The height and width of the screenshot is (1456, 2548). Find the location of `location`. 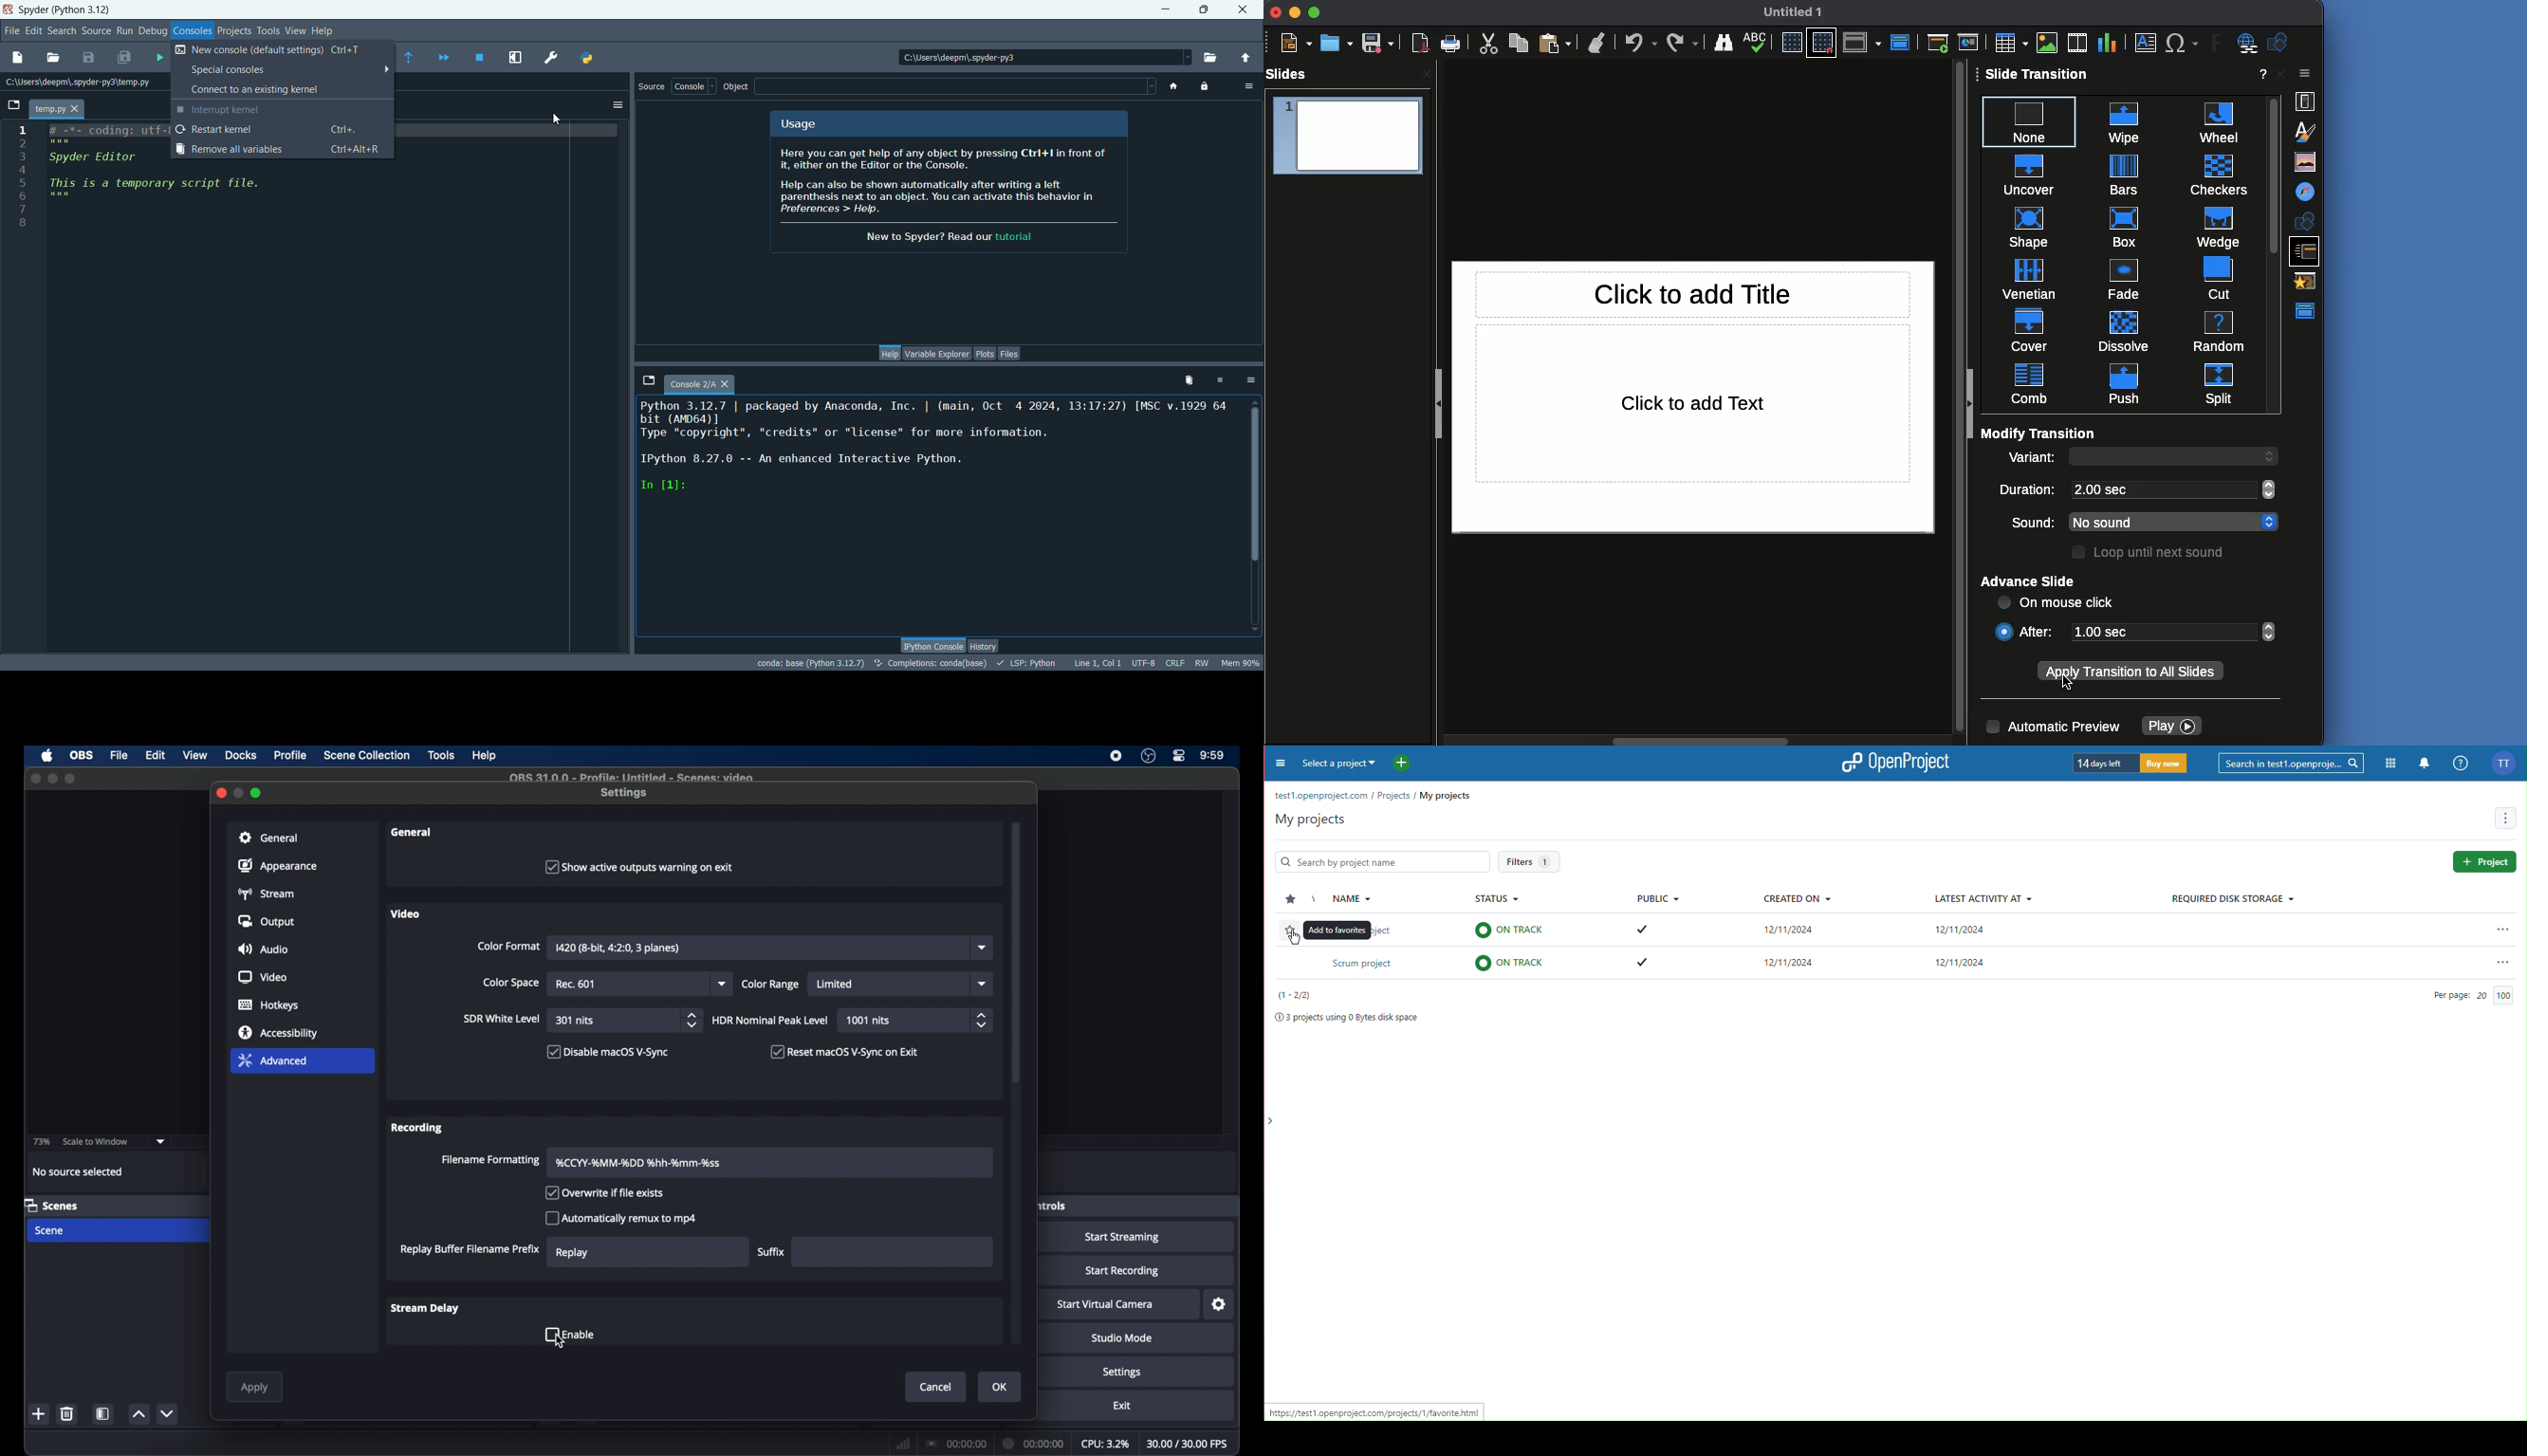

location is located at coordinates (1040, 56).